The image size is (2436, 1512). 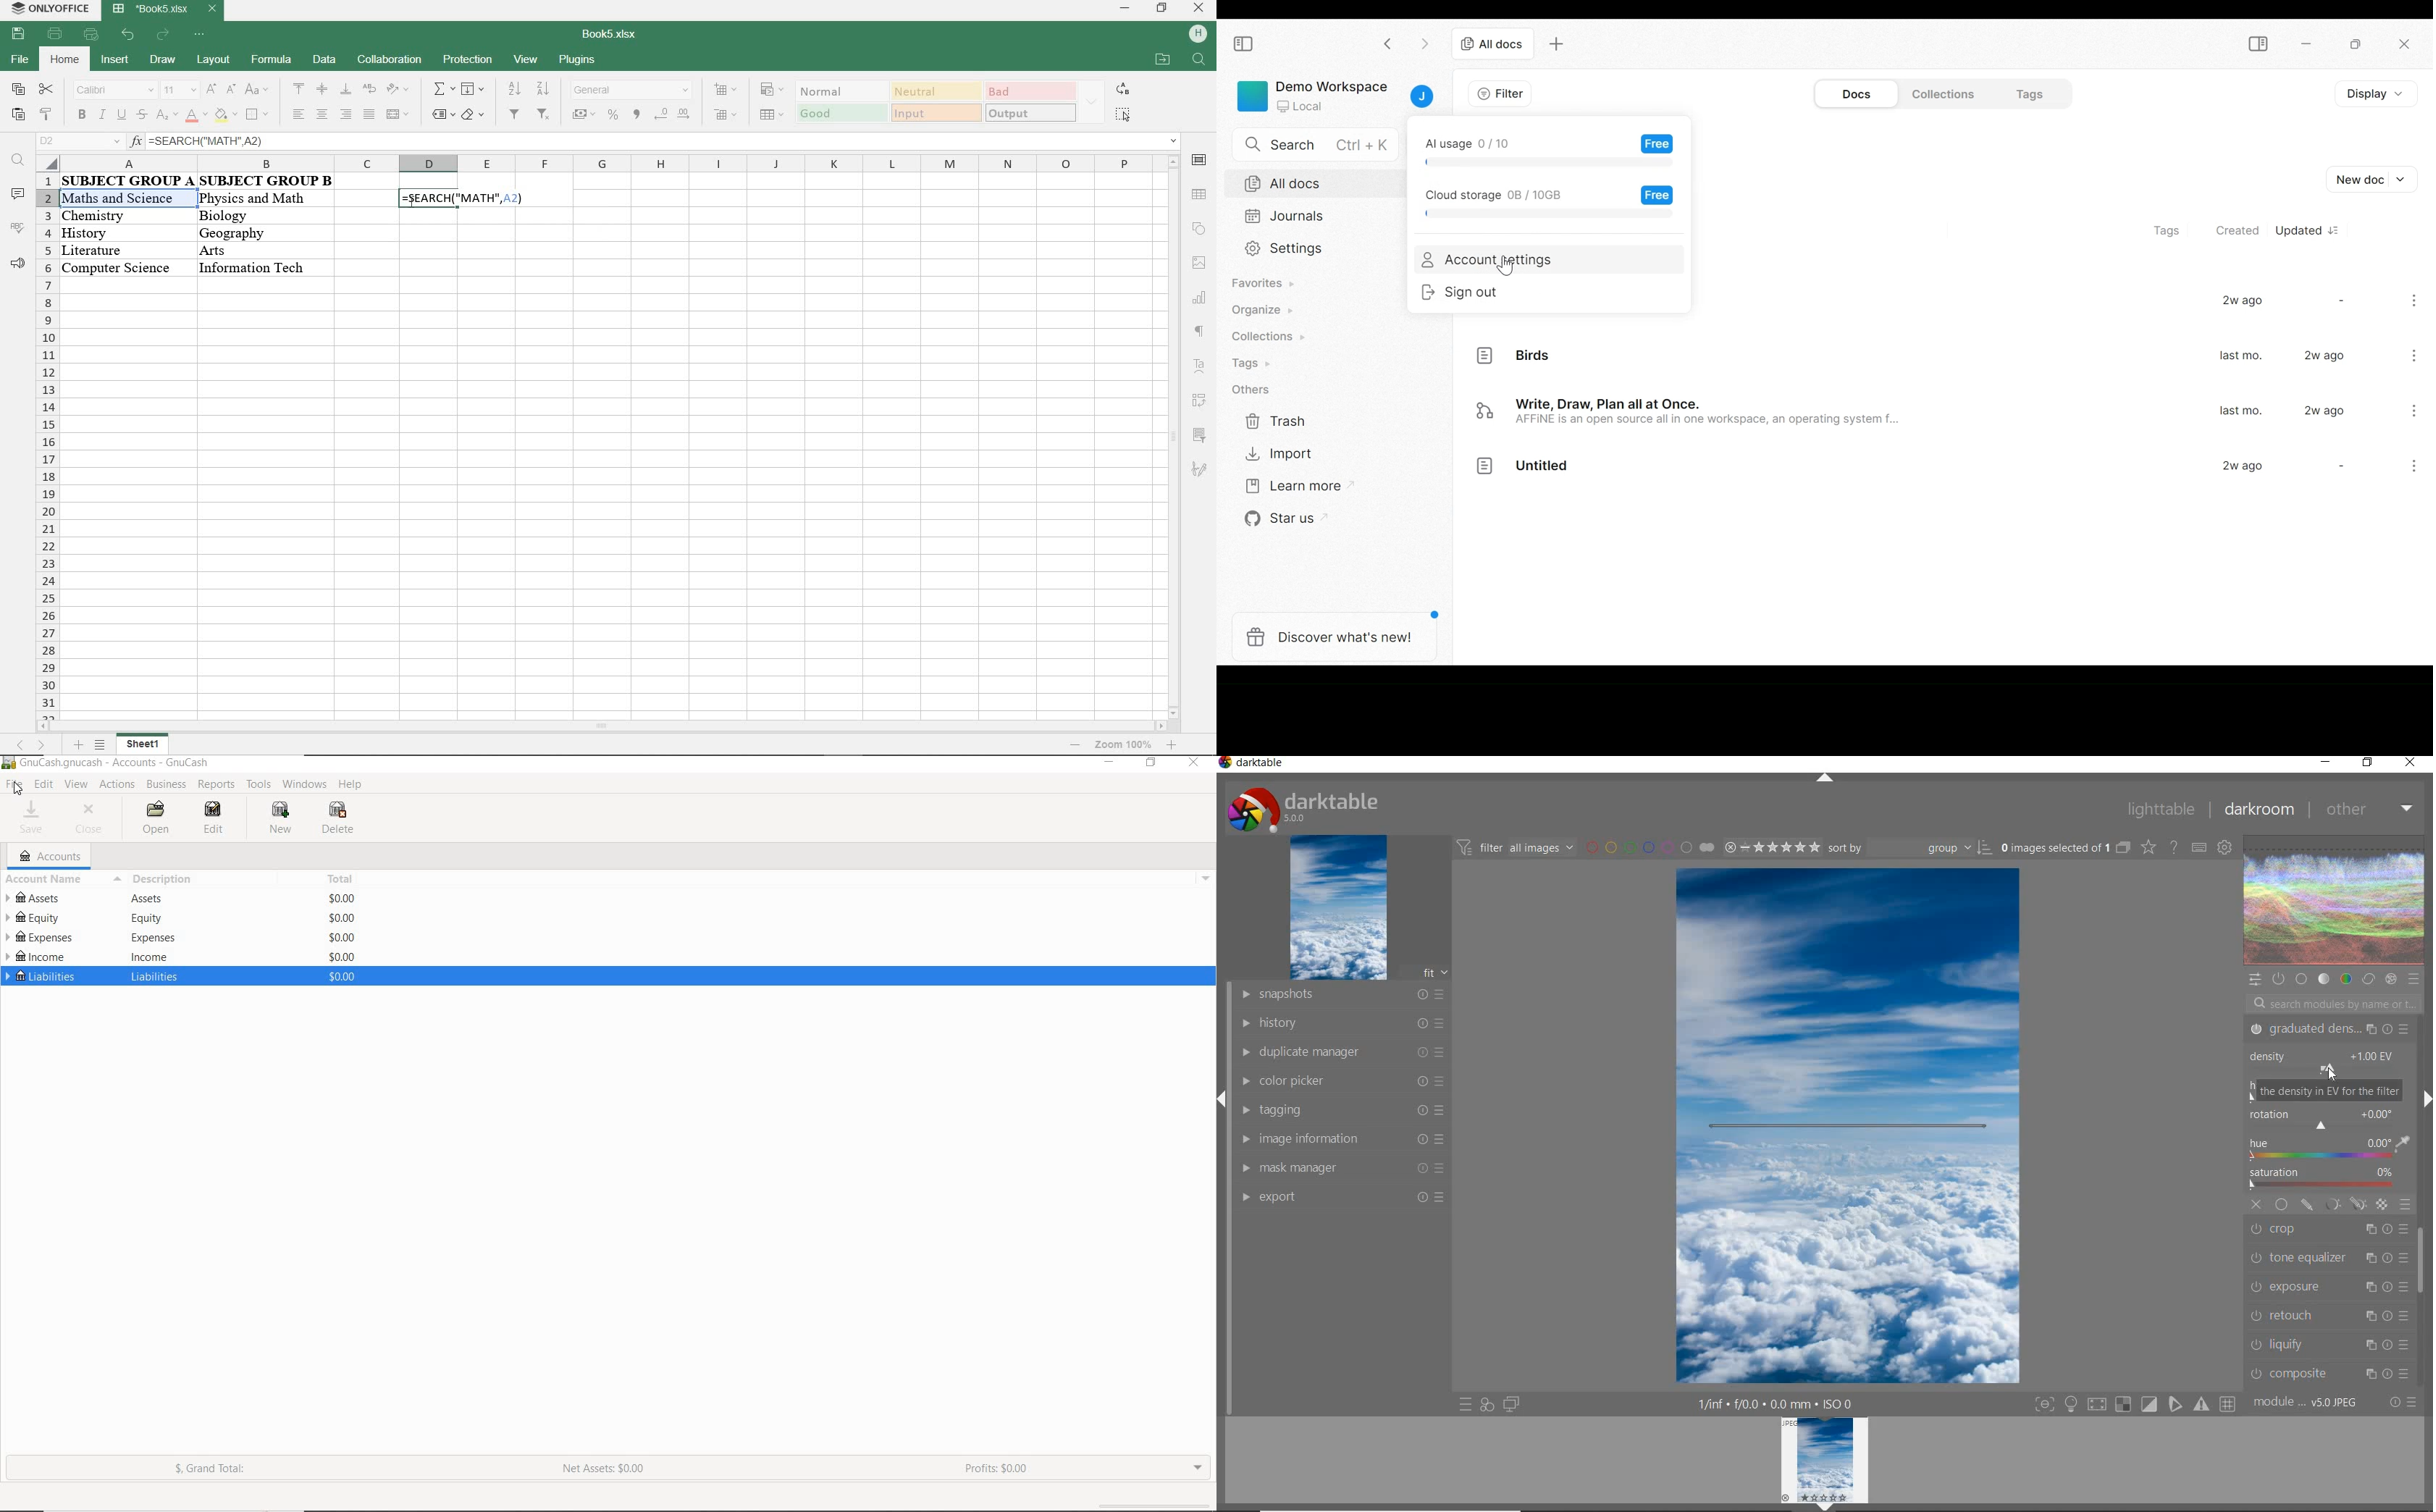 I want to click on chemistry, so click(x=125, y=216).